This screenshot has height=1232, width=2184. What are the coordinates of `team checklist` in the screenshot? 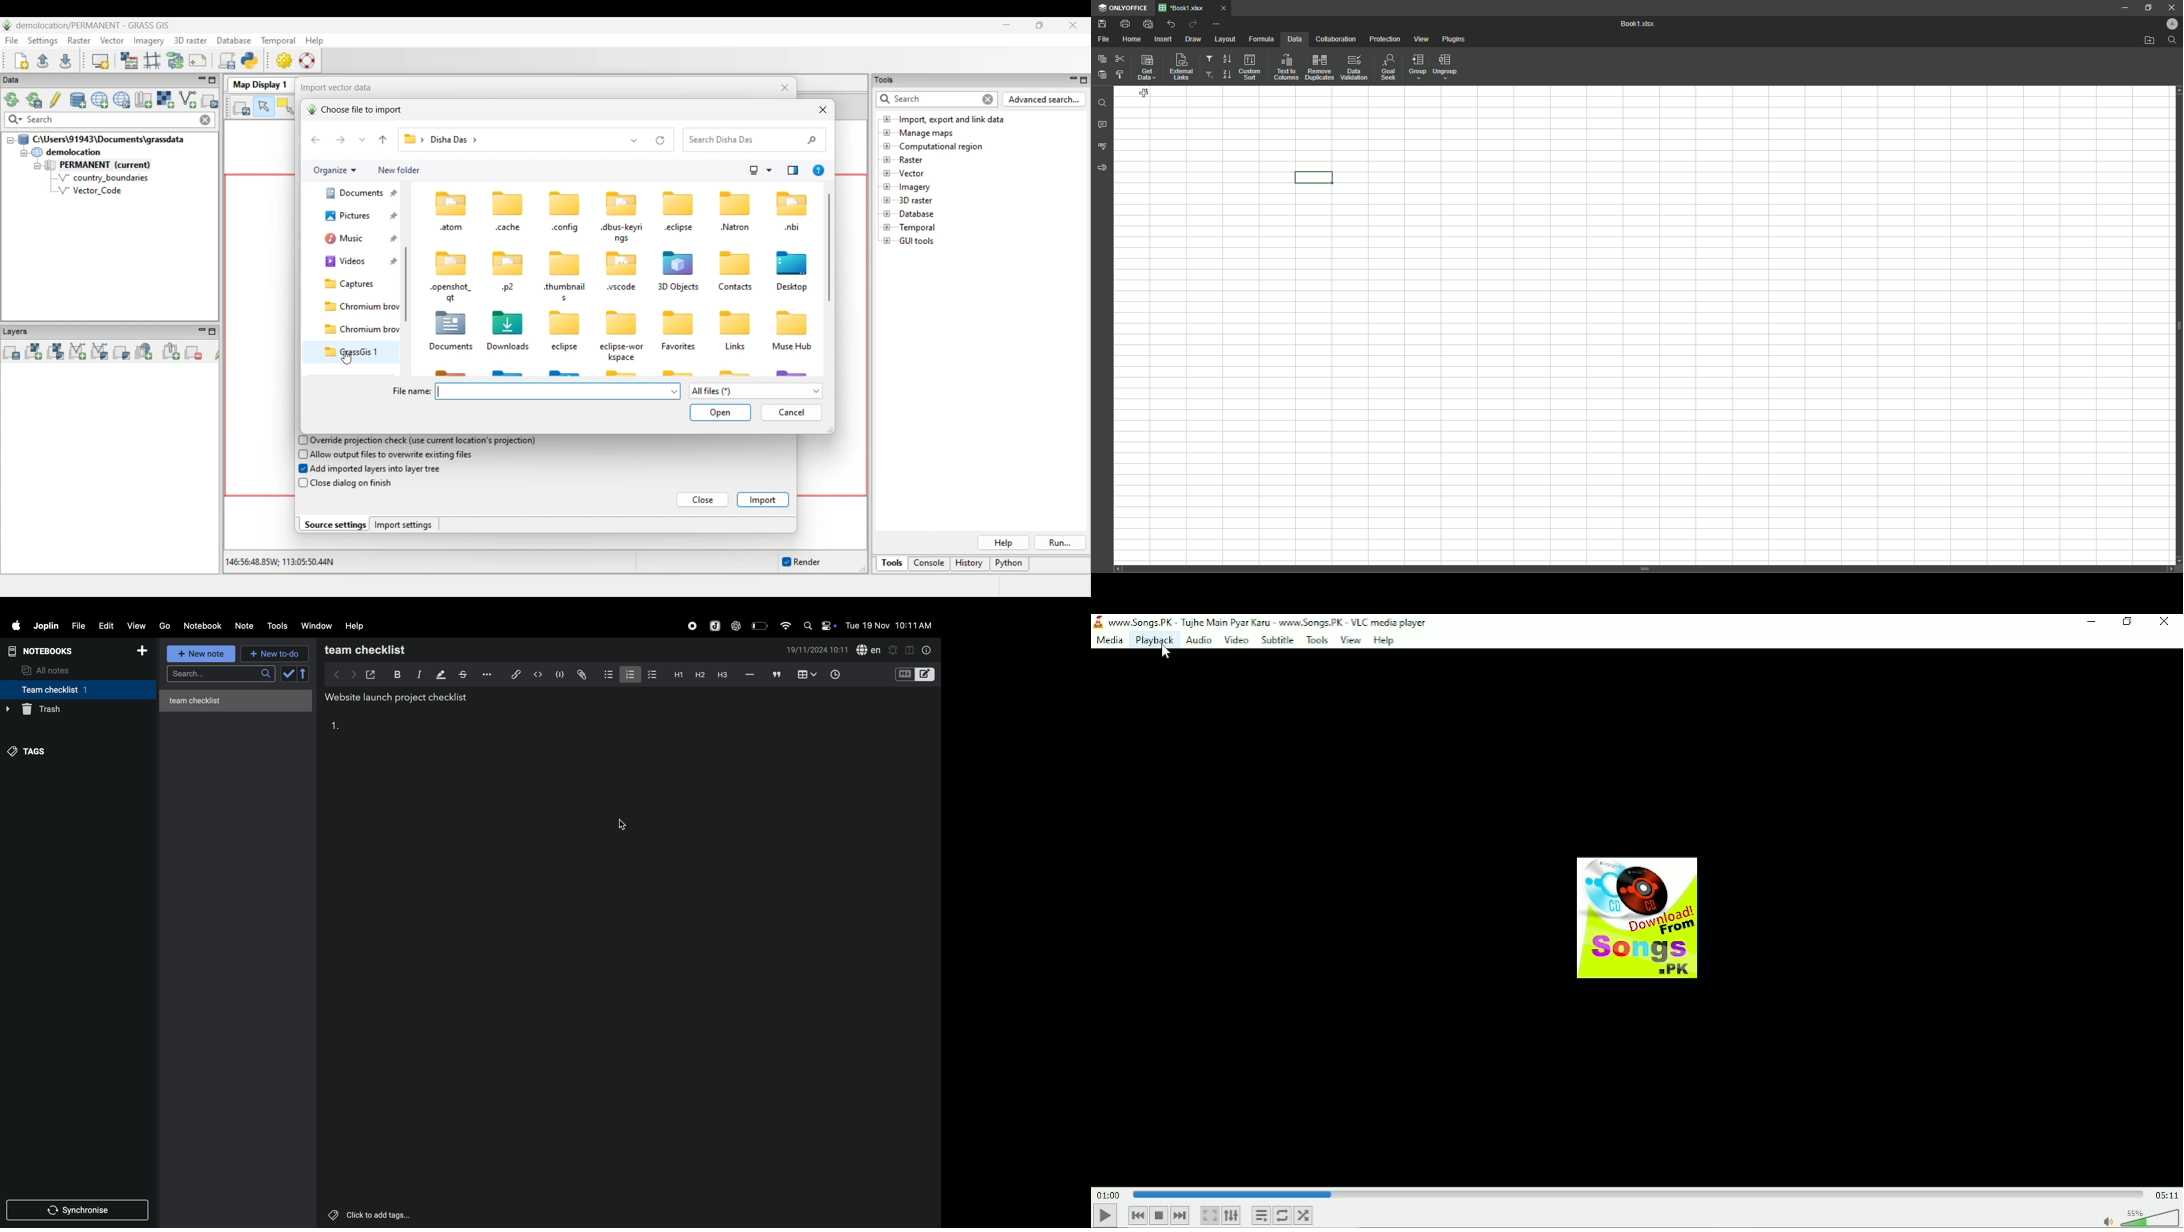 It's located at (65, 689).